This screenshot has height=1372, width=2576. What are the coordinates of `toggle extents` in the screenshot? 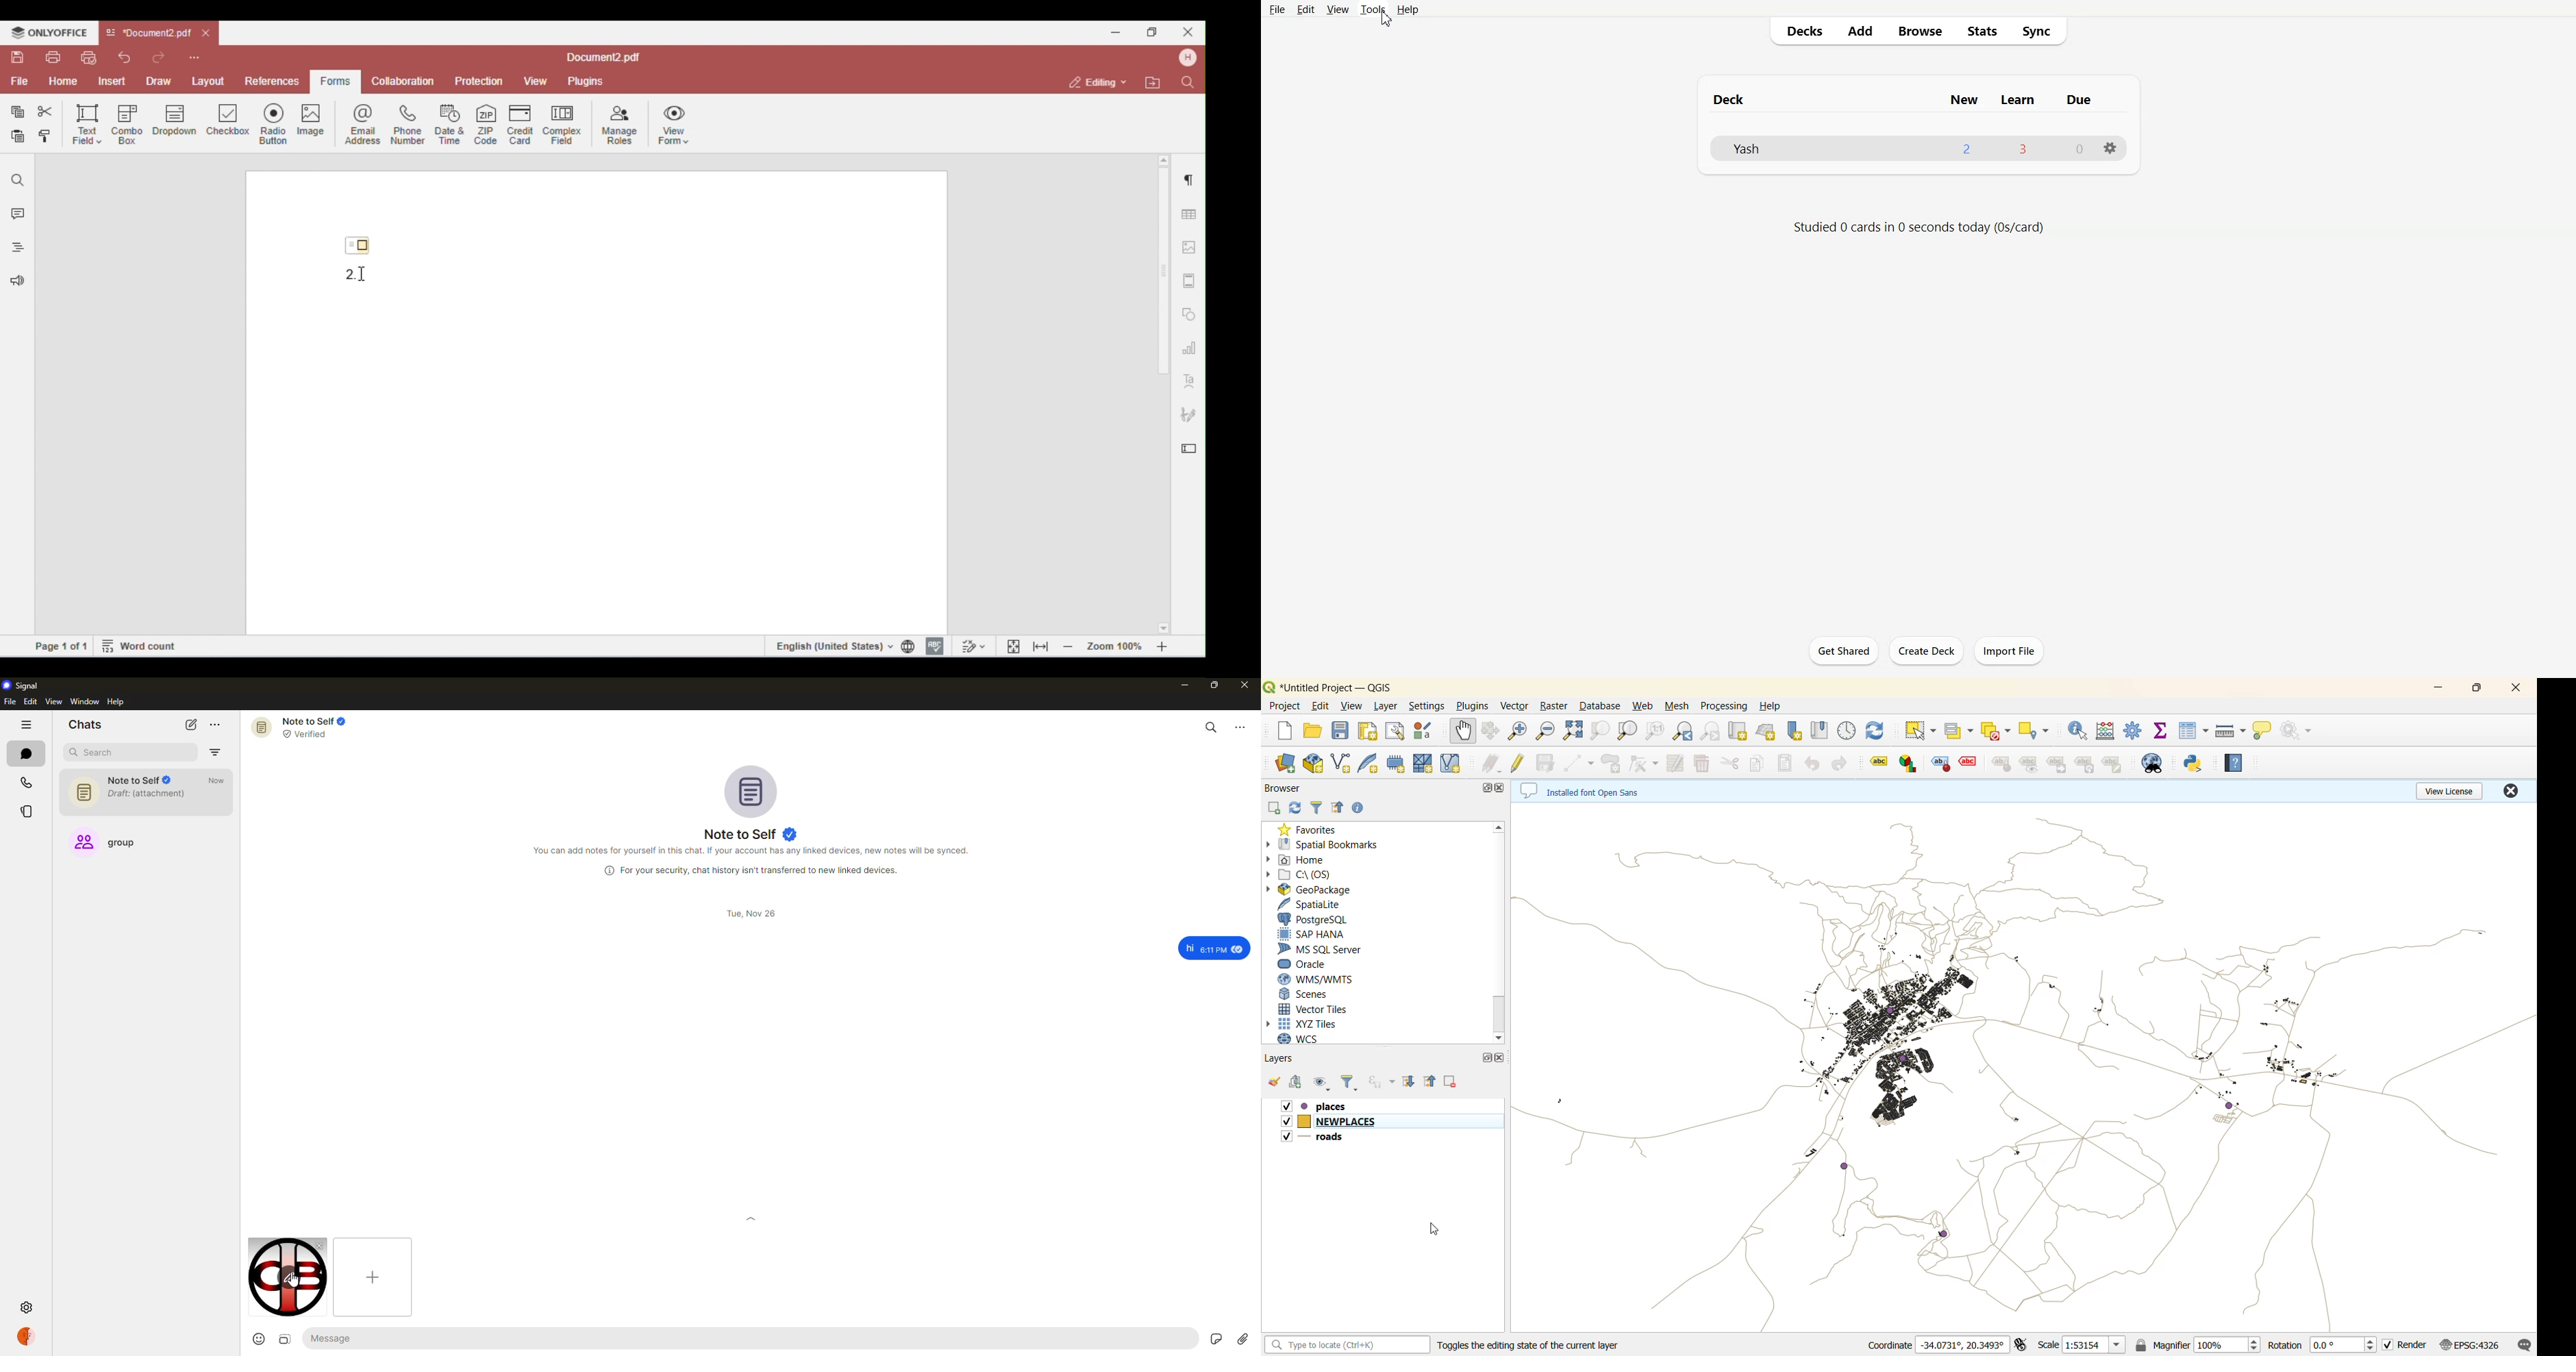 It's located at (2021, 1345).